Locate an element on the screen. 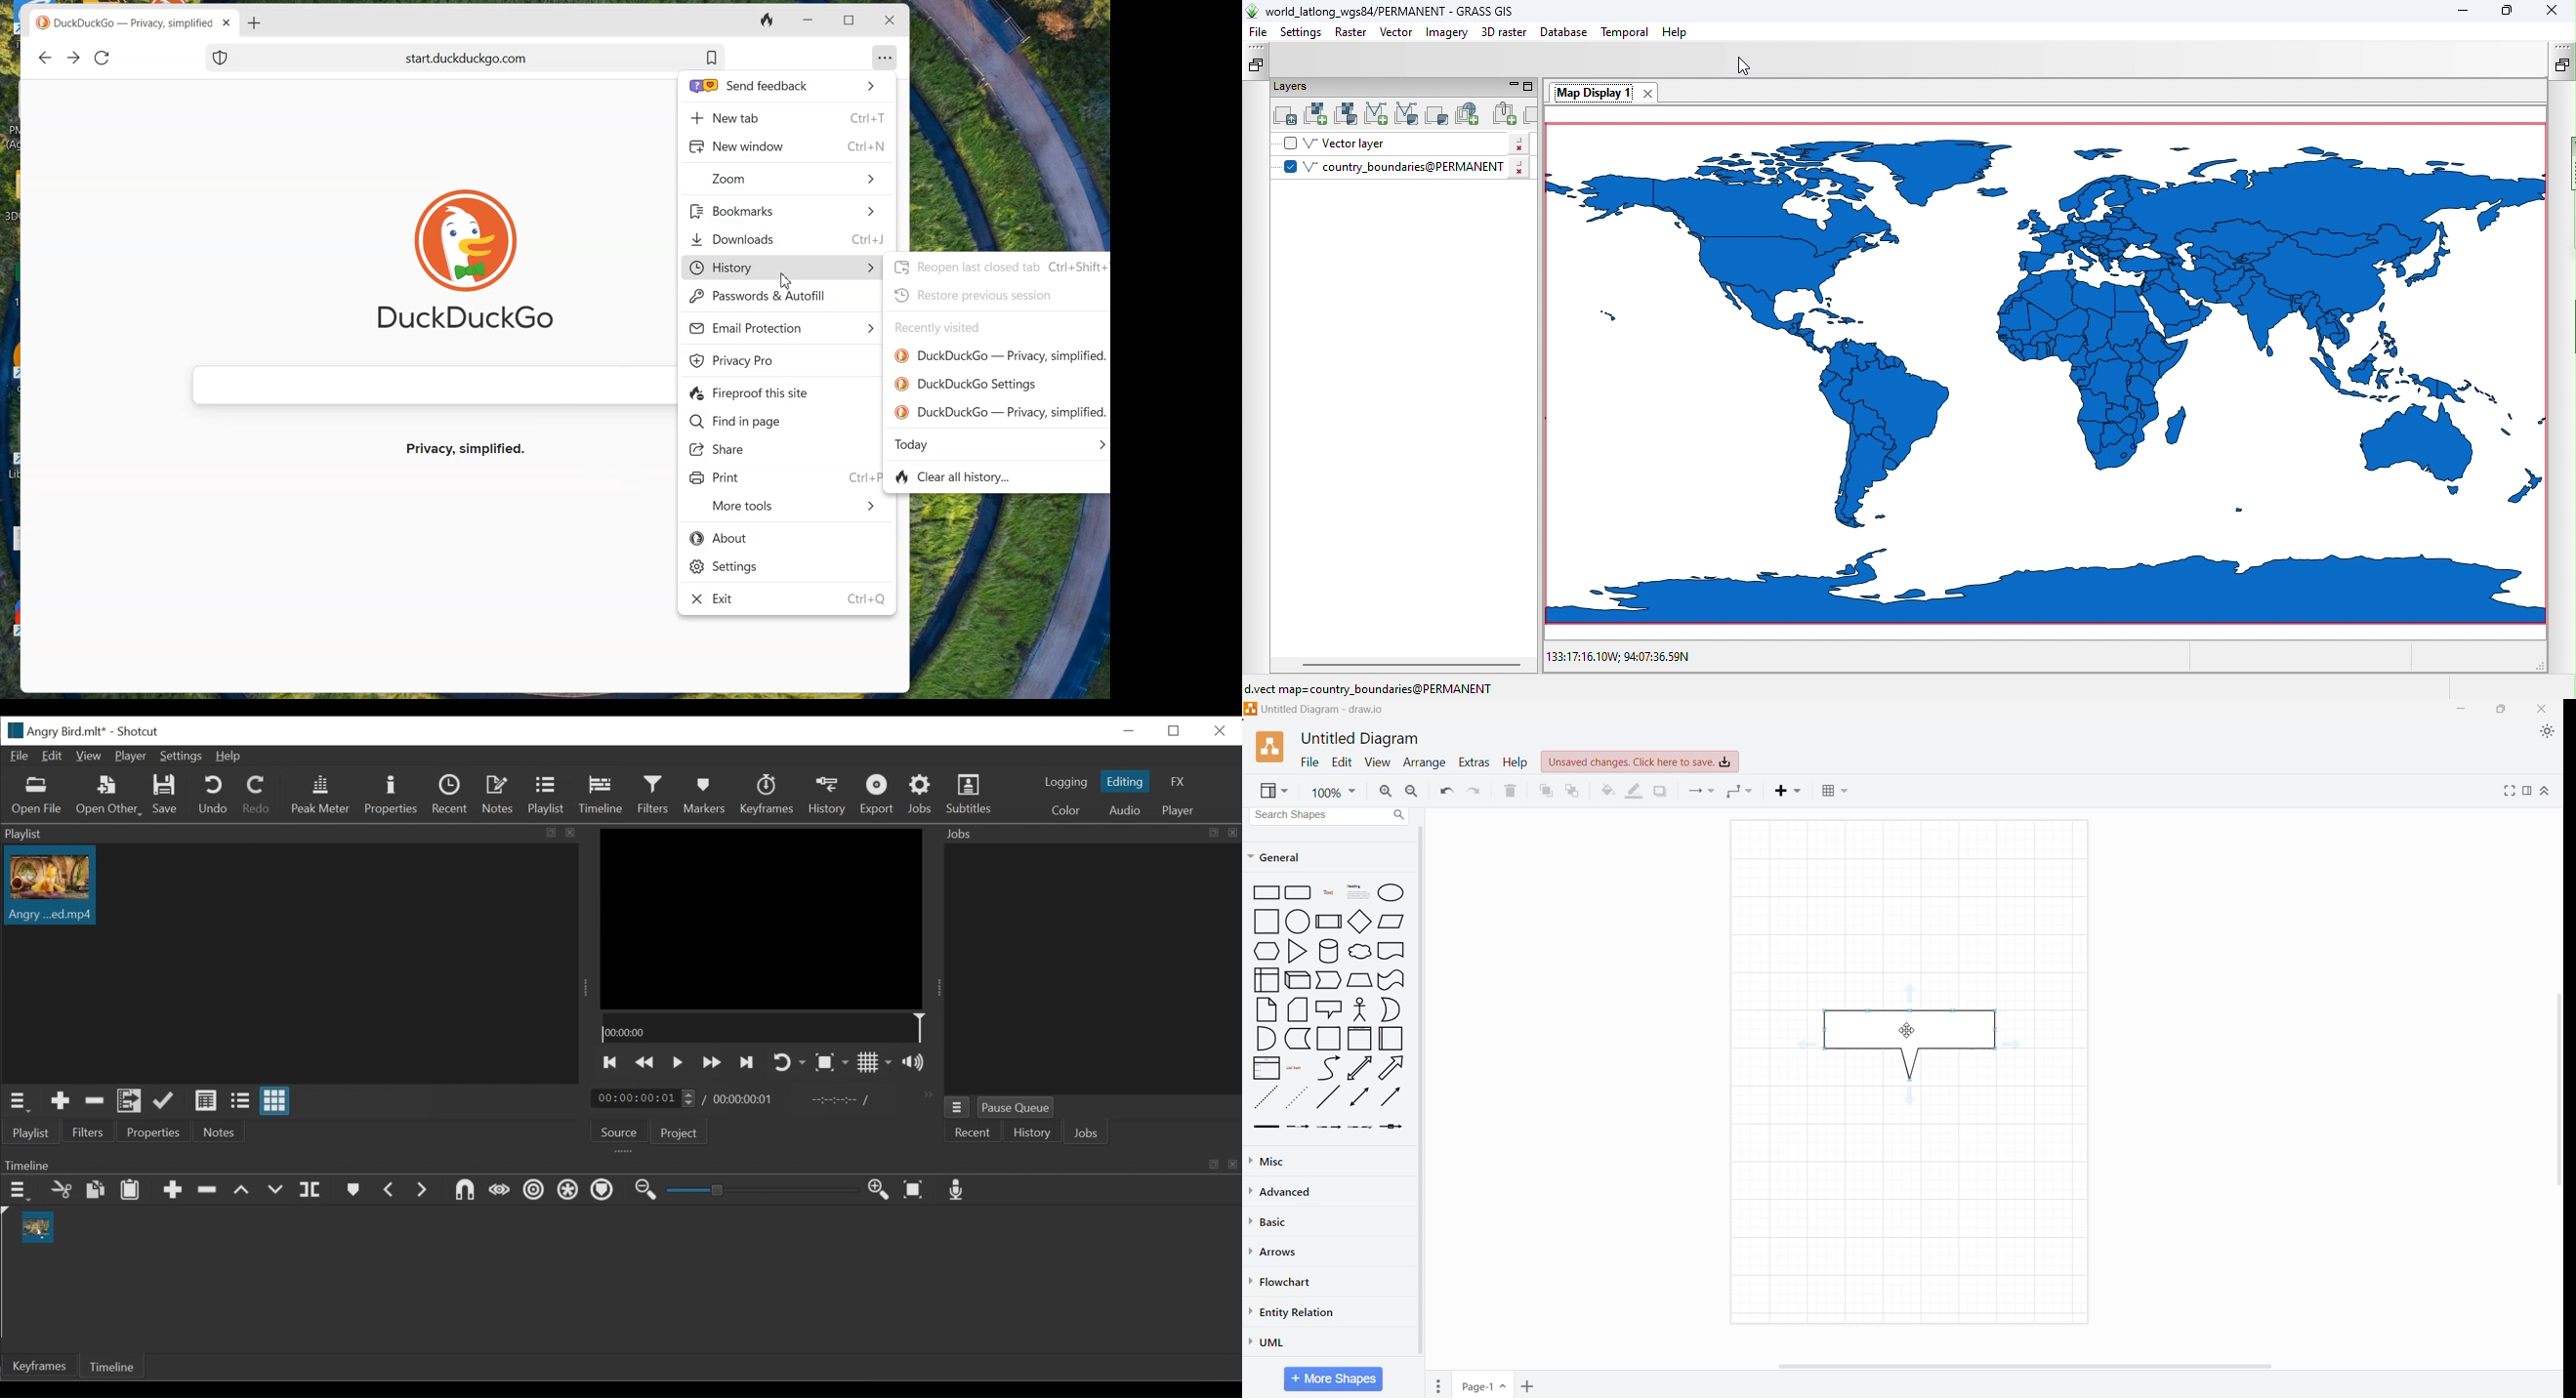 The width and height of the screenshot is (2576, 1400). Table is located at coordinates (1837, 793).